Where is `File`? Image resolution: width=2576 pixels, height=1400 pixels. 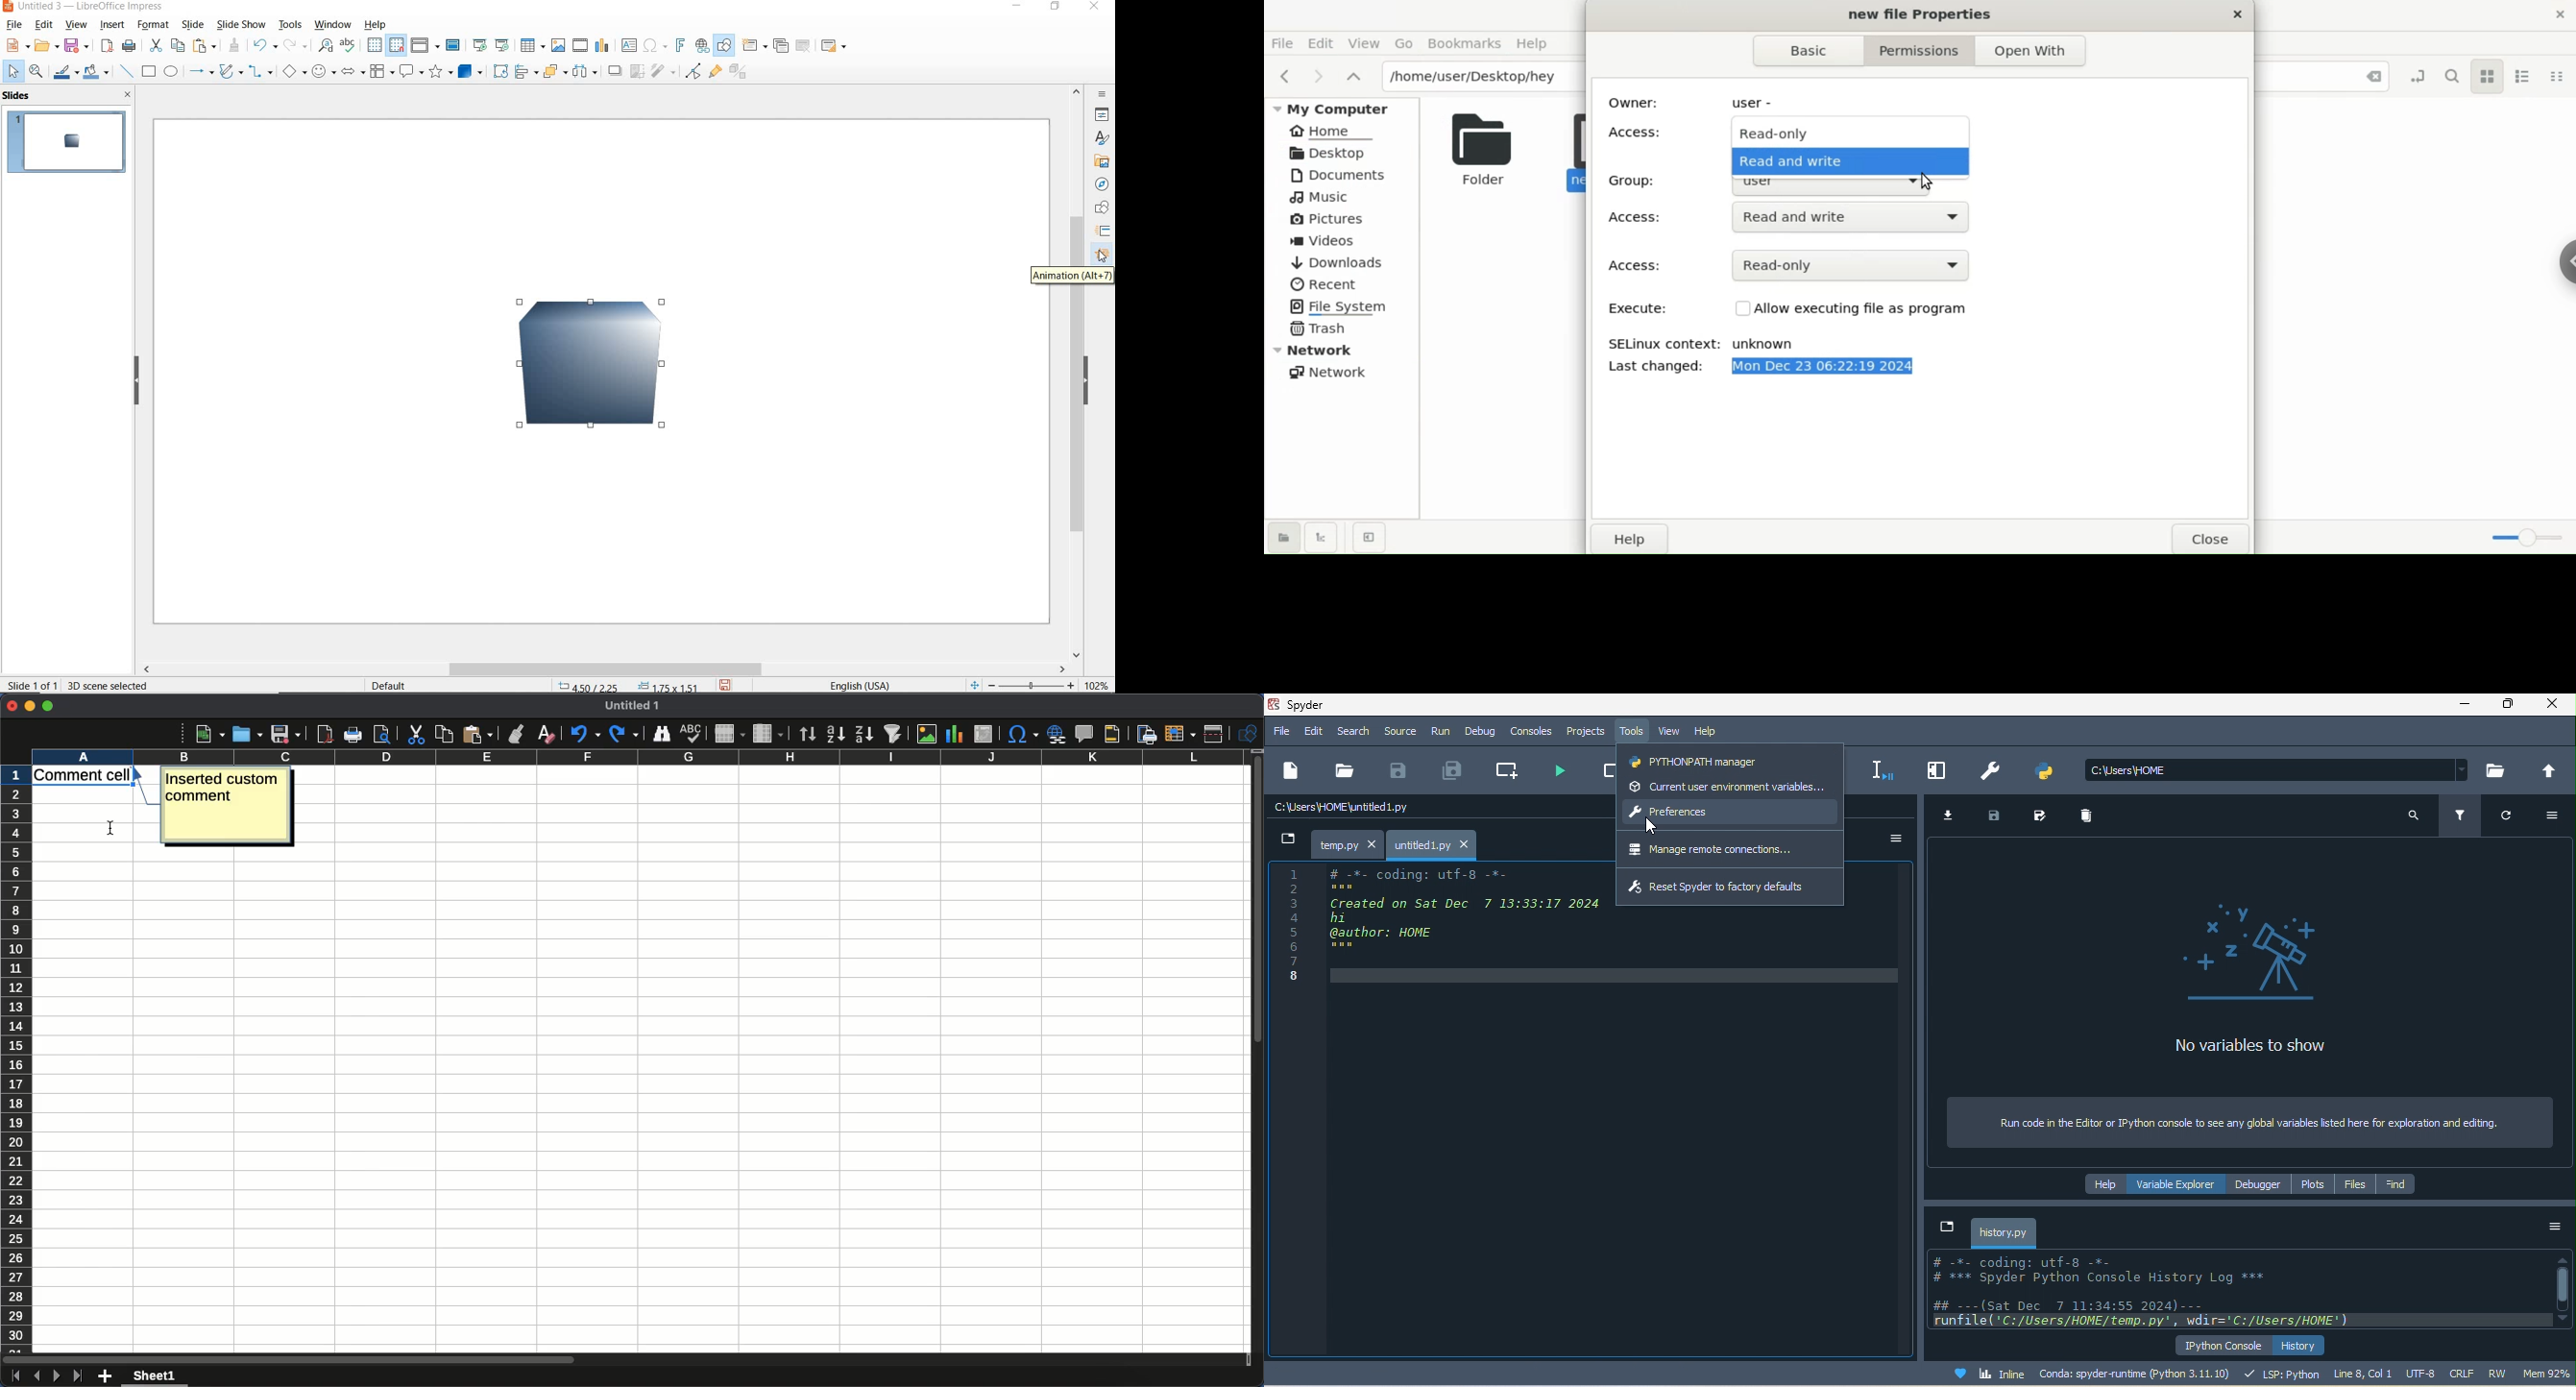
File is located at coordinates (1282, 44).